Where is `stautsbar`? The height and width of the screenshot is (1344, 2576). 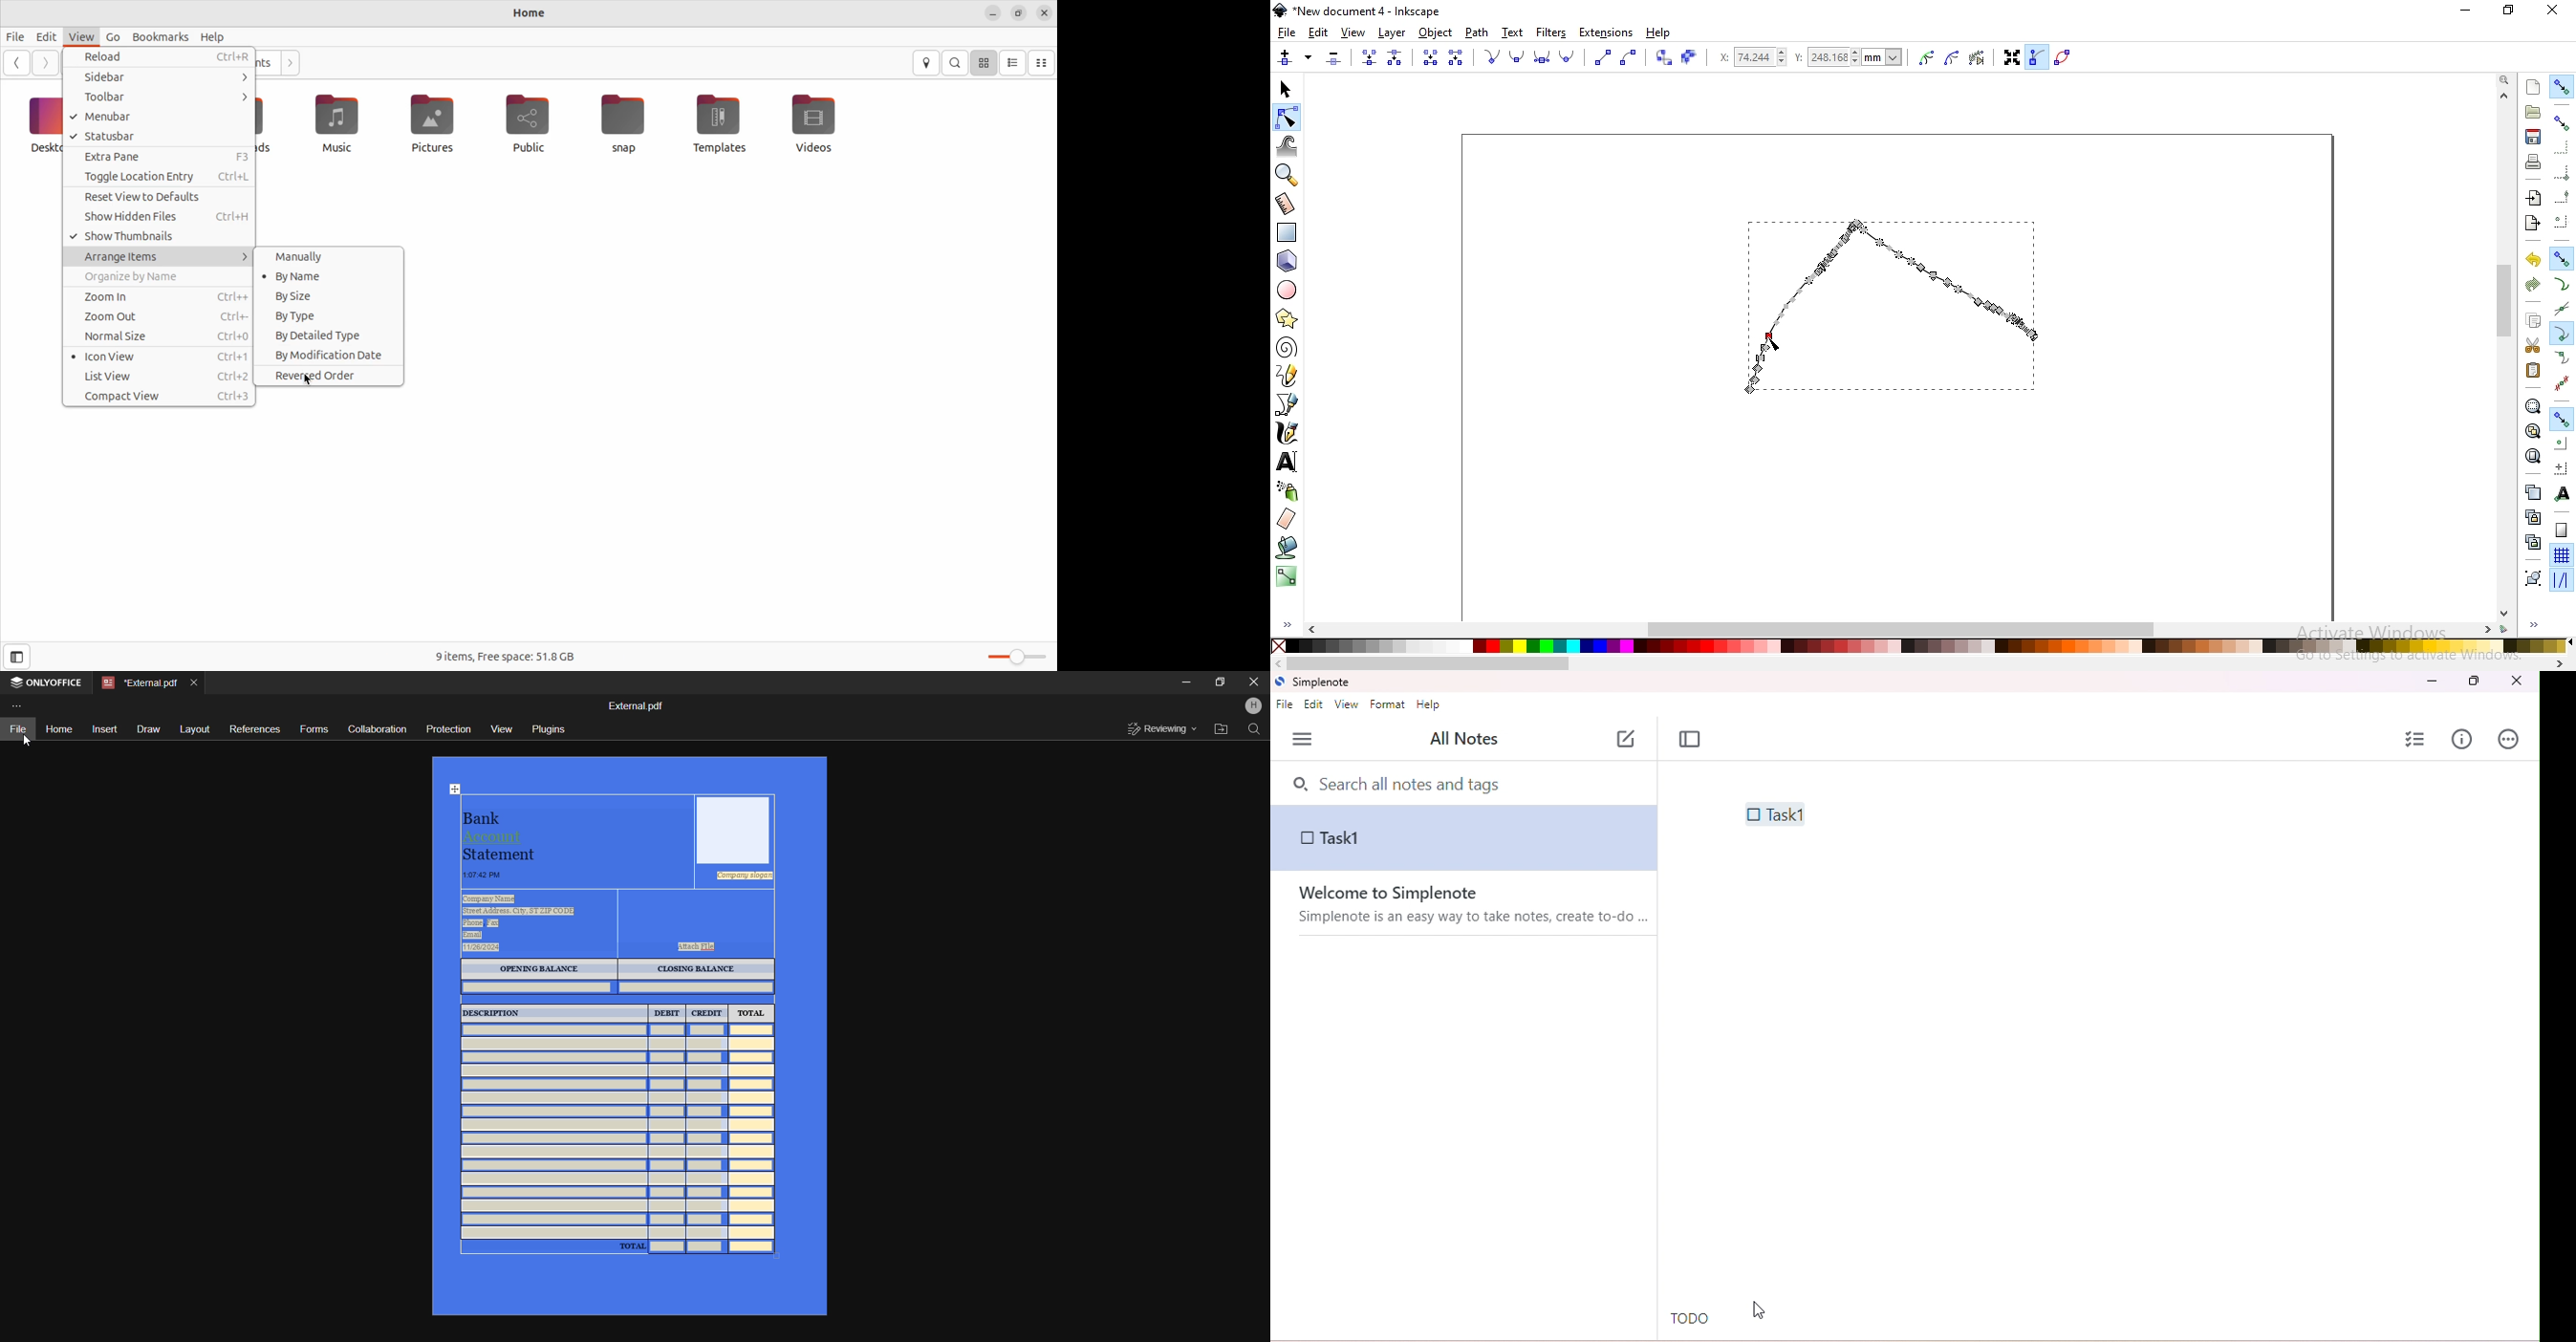
stautsbar is located at coordinates (159, 137).